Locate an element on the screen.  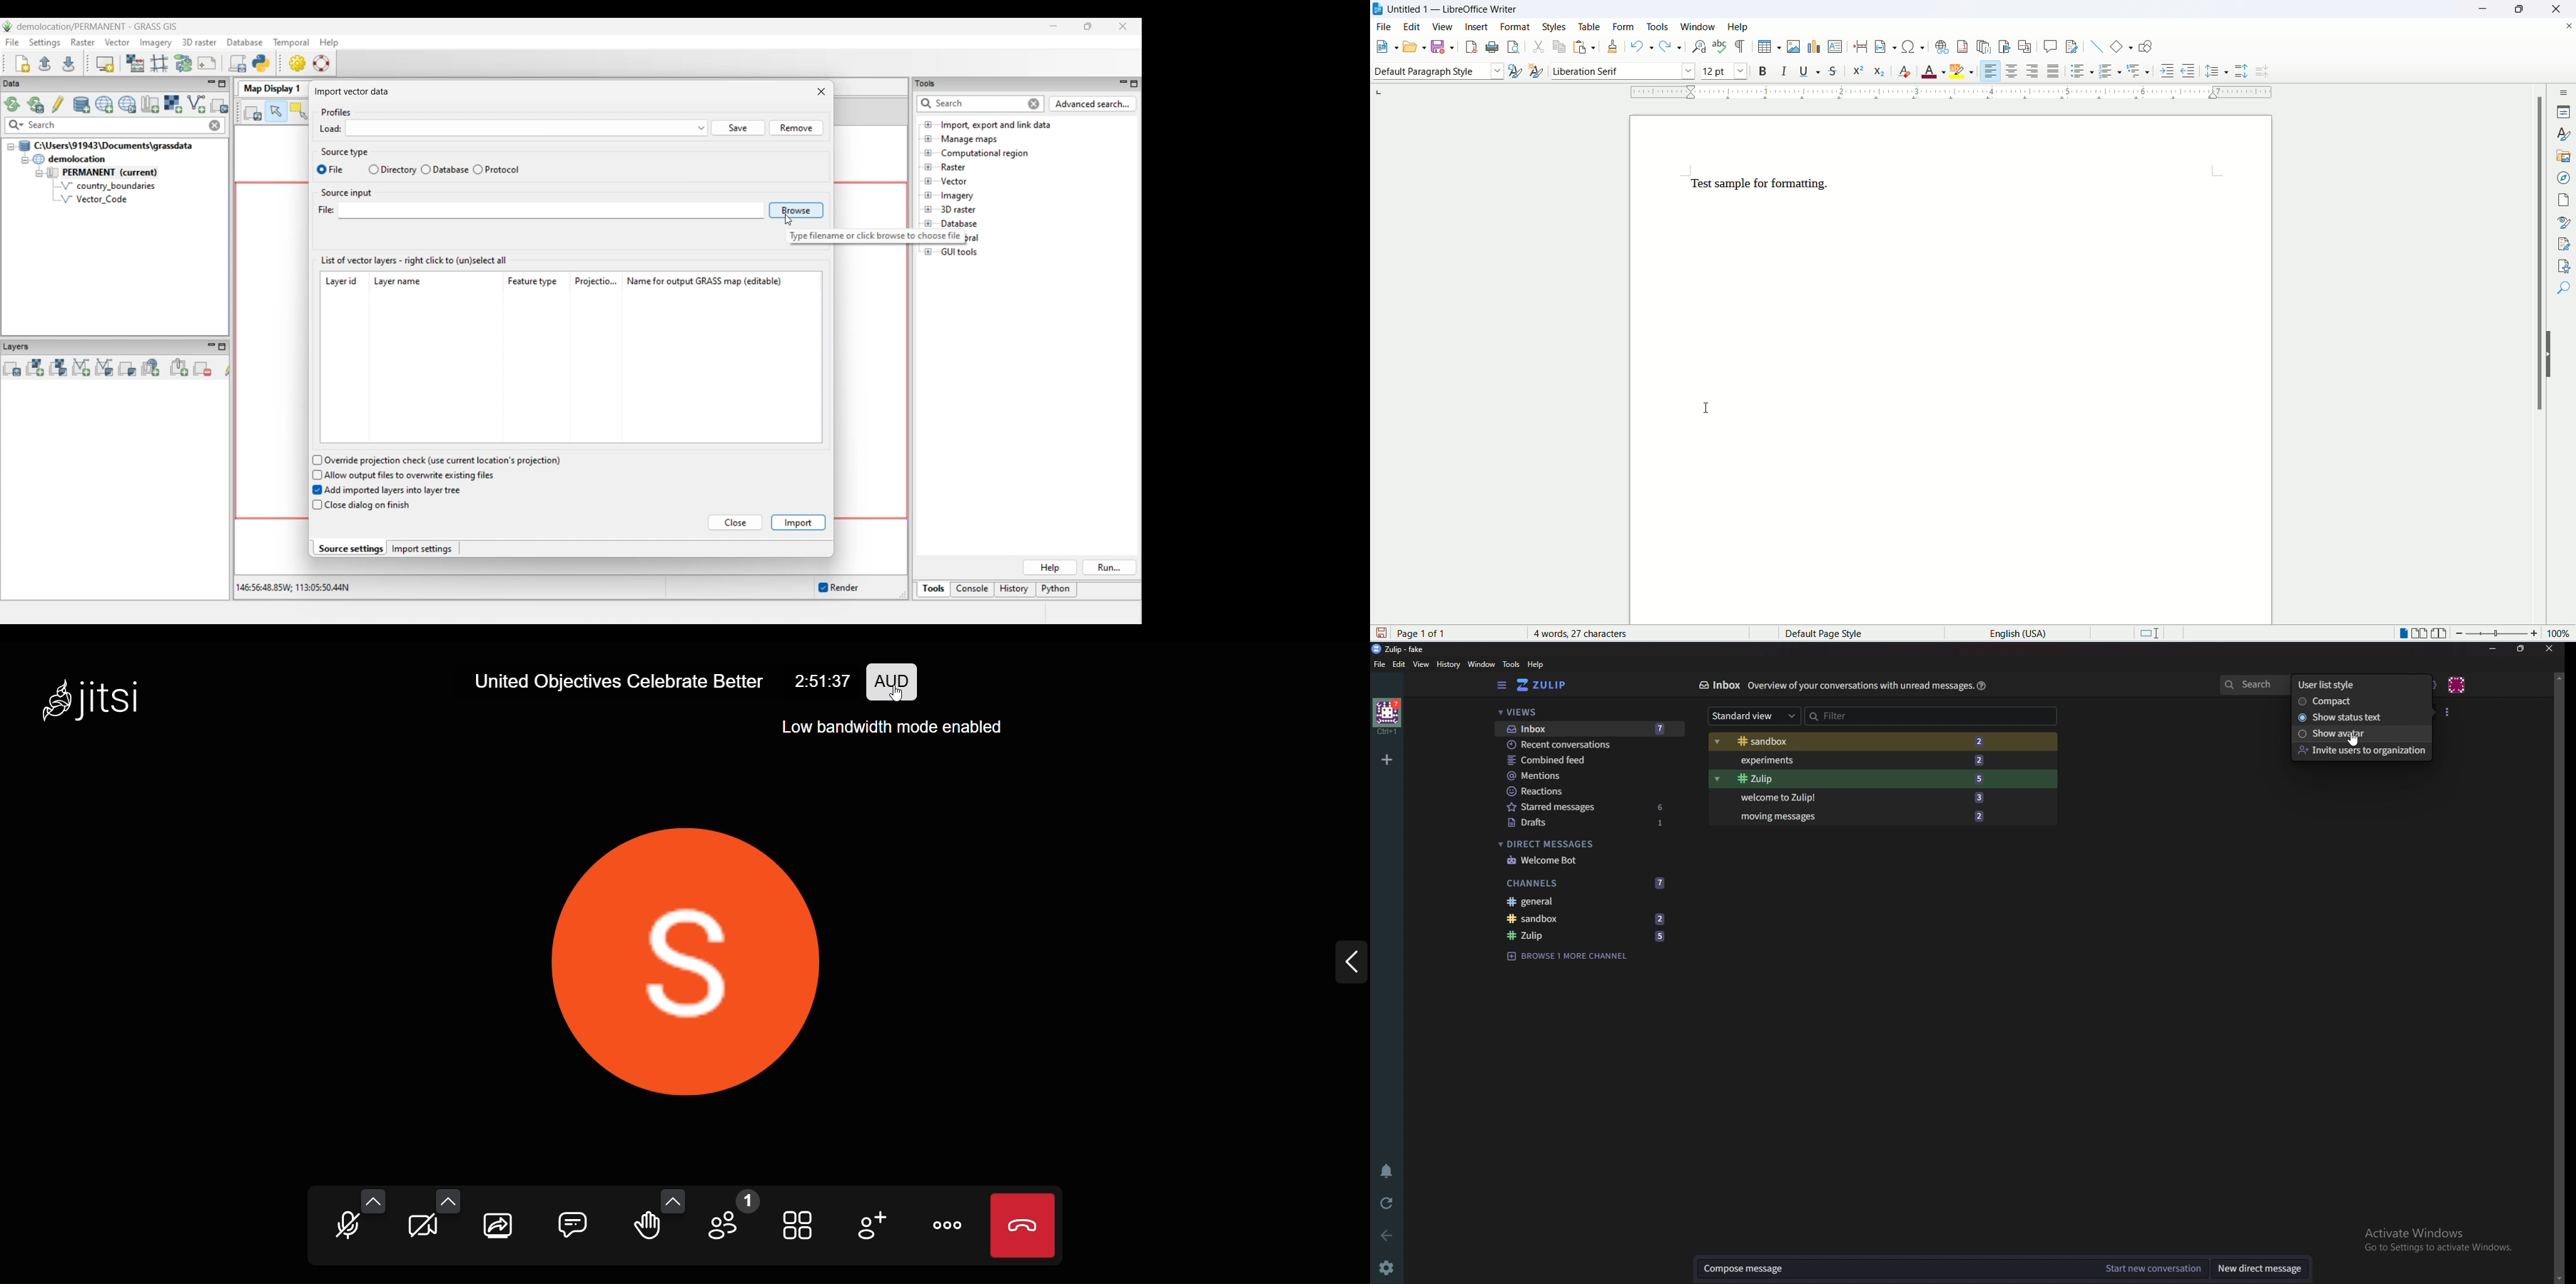
Invite user to organization is located at coordinates (2362, 751).